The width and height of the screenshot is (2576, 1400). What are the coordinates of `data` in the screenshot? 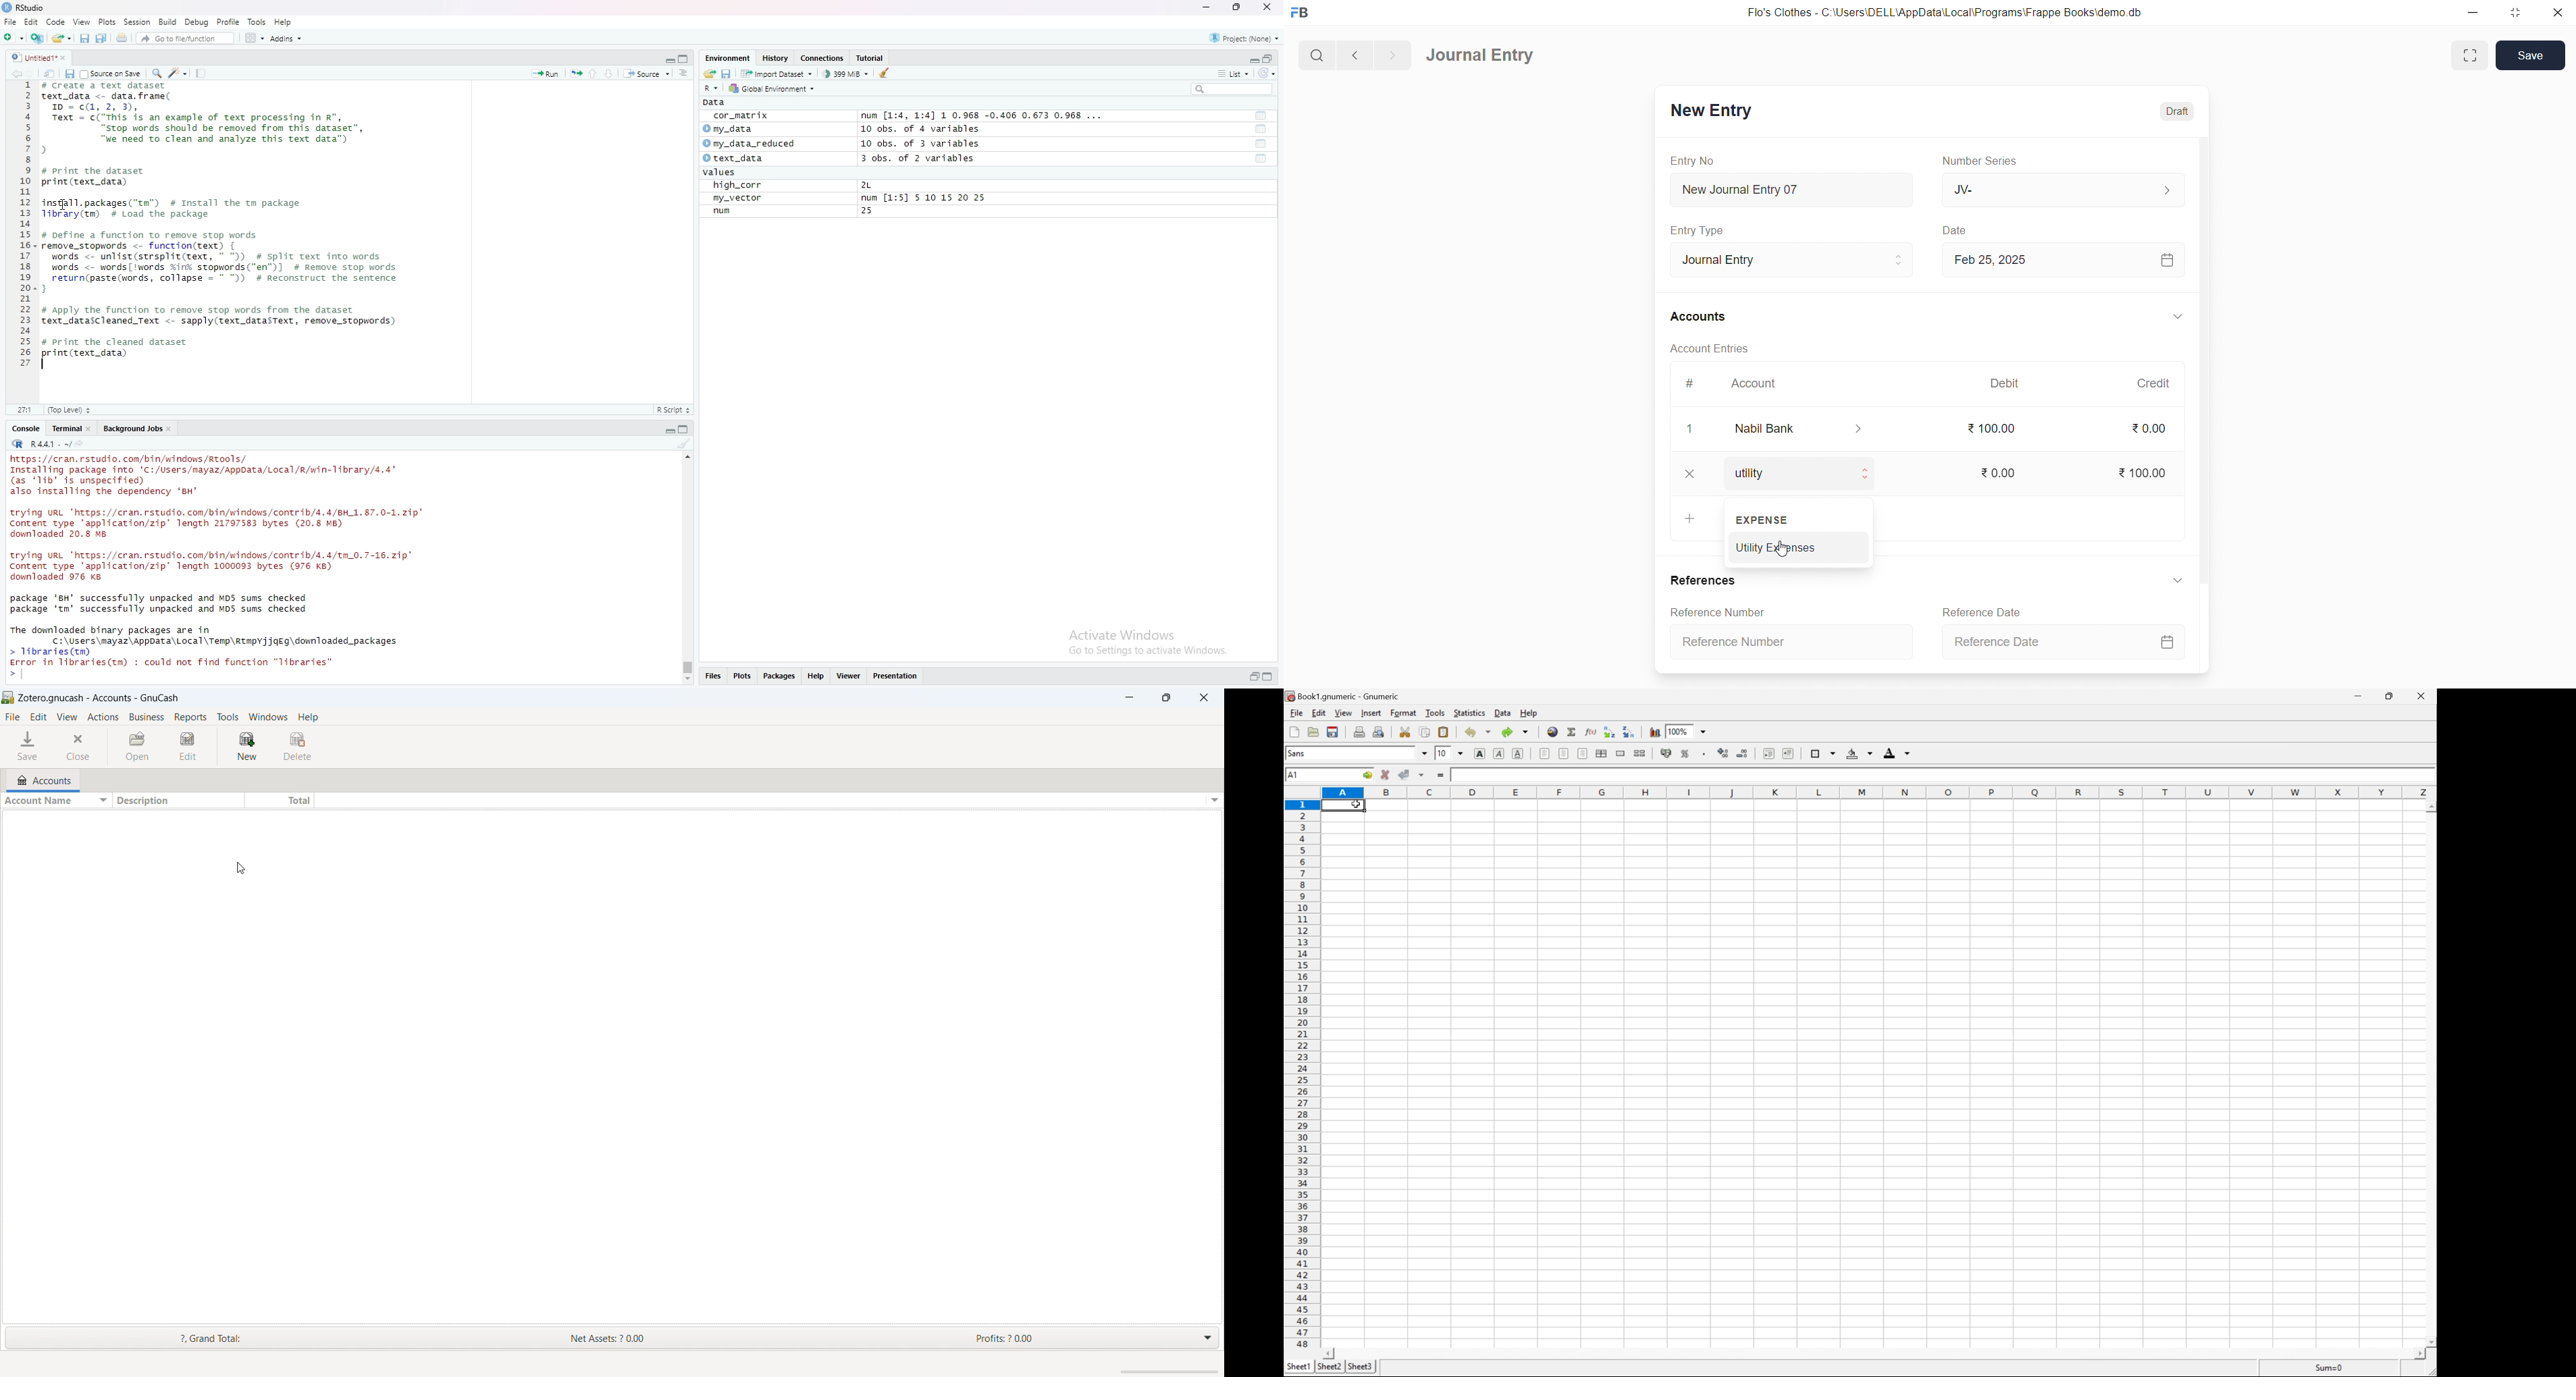 It's located at (715, 103).